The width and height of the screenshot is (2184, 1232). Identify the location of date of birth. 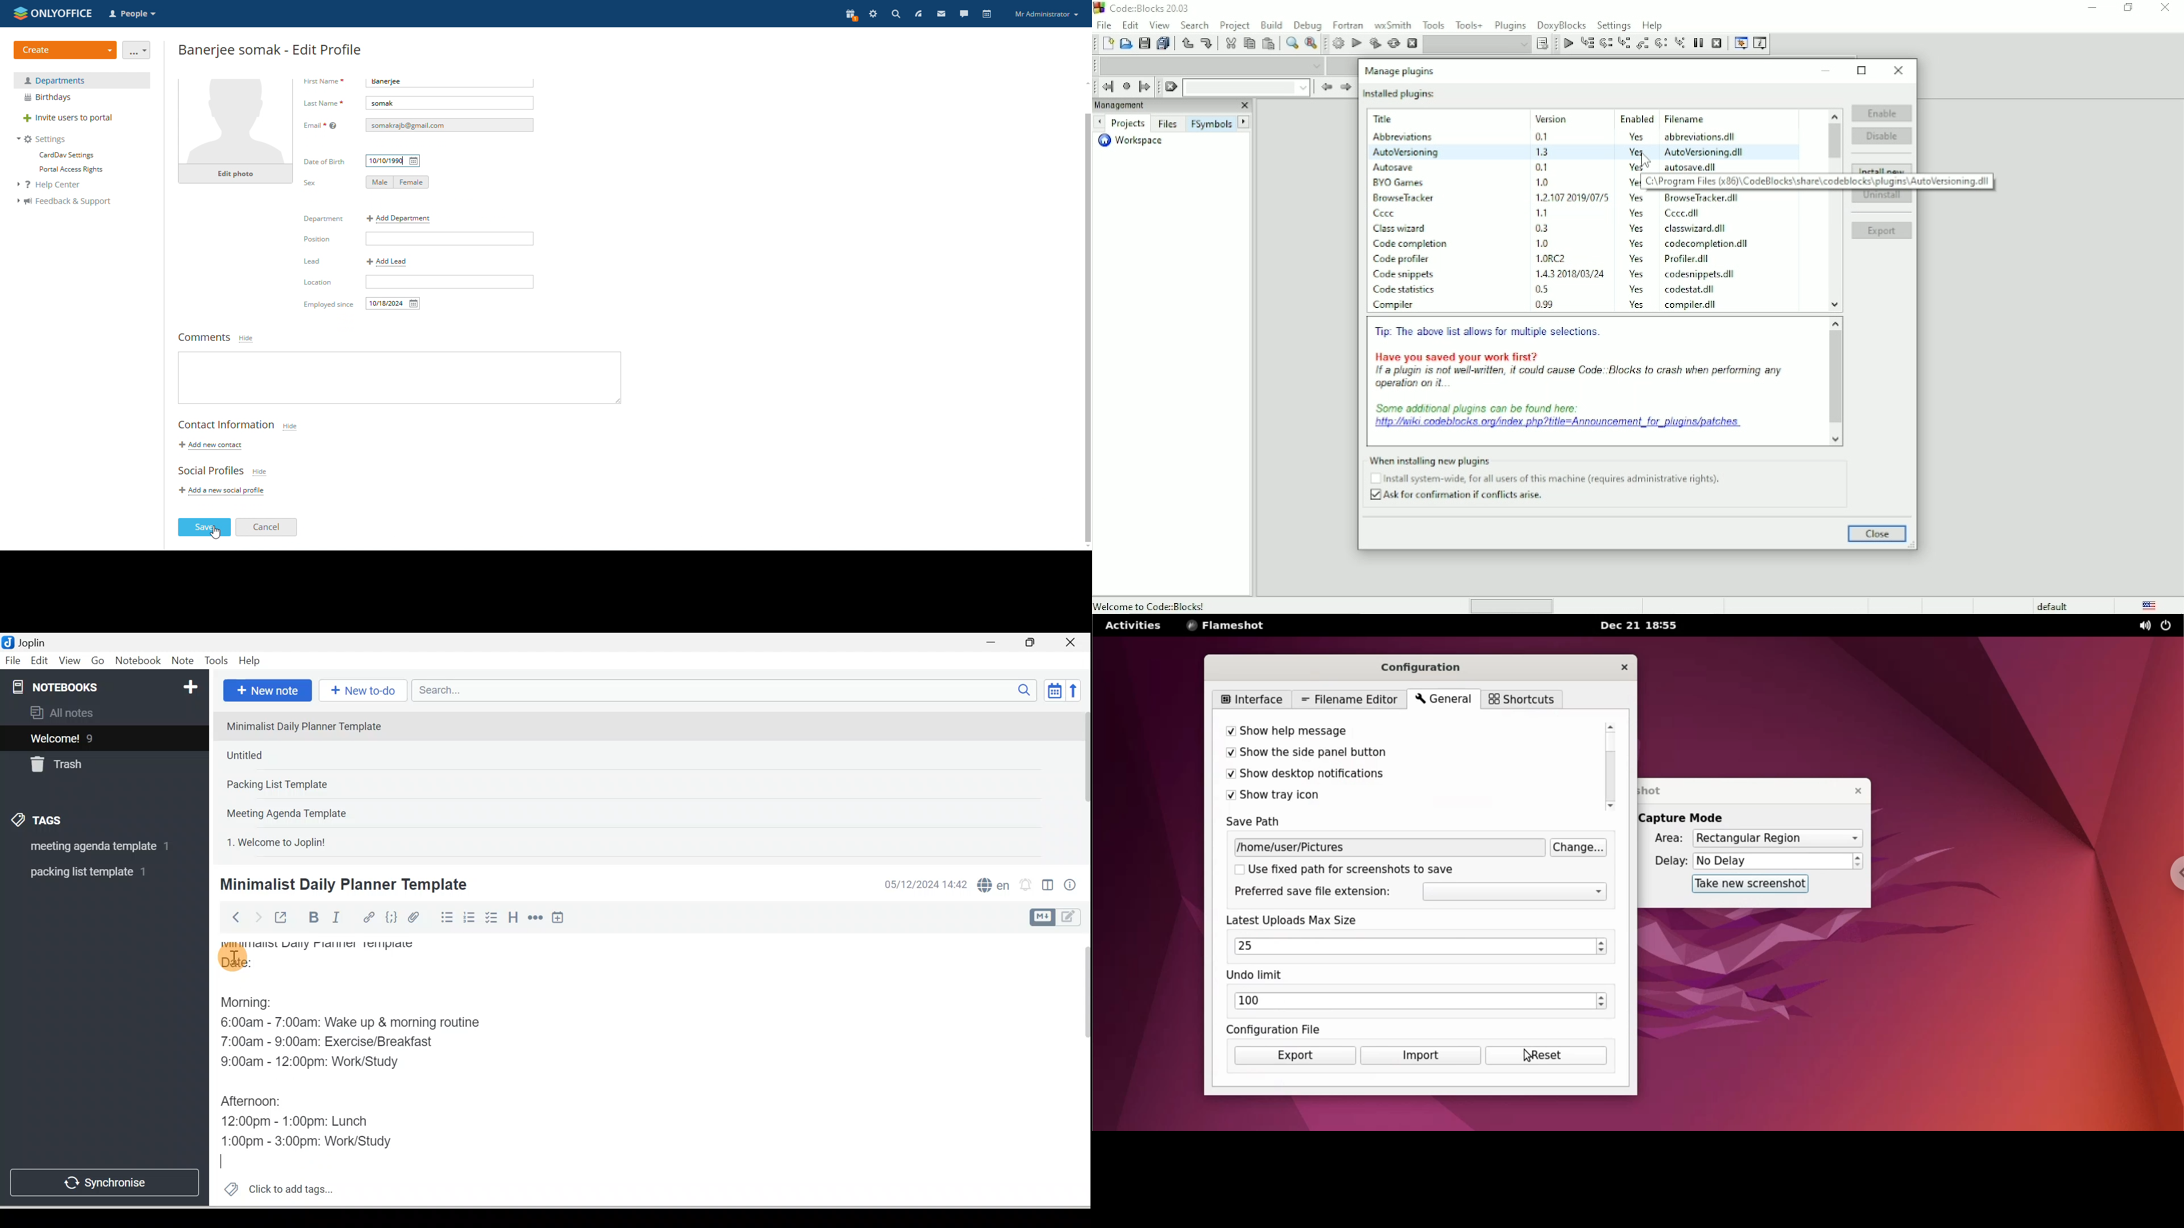
(394, 161).